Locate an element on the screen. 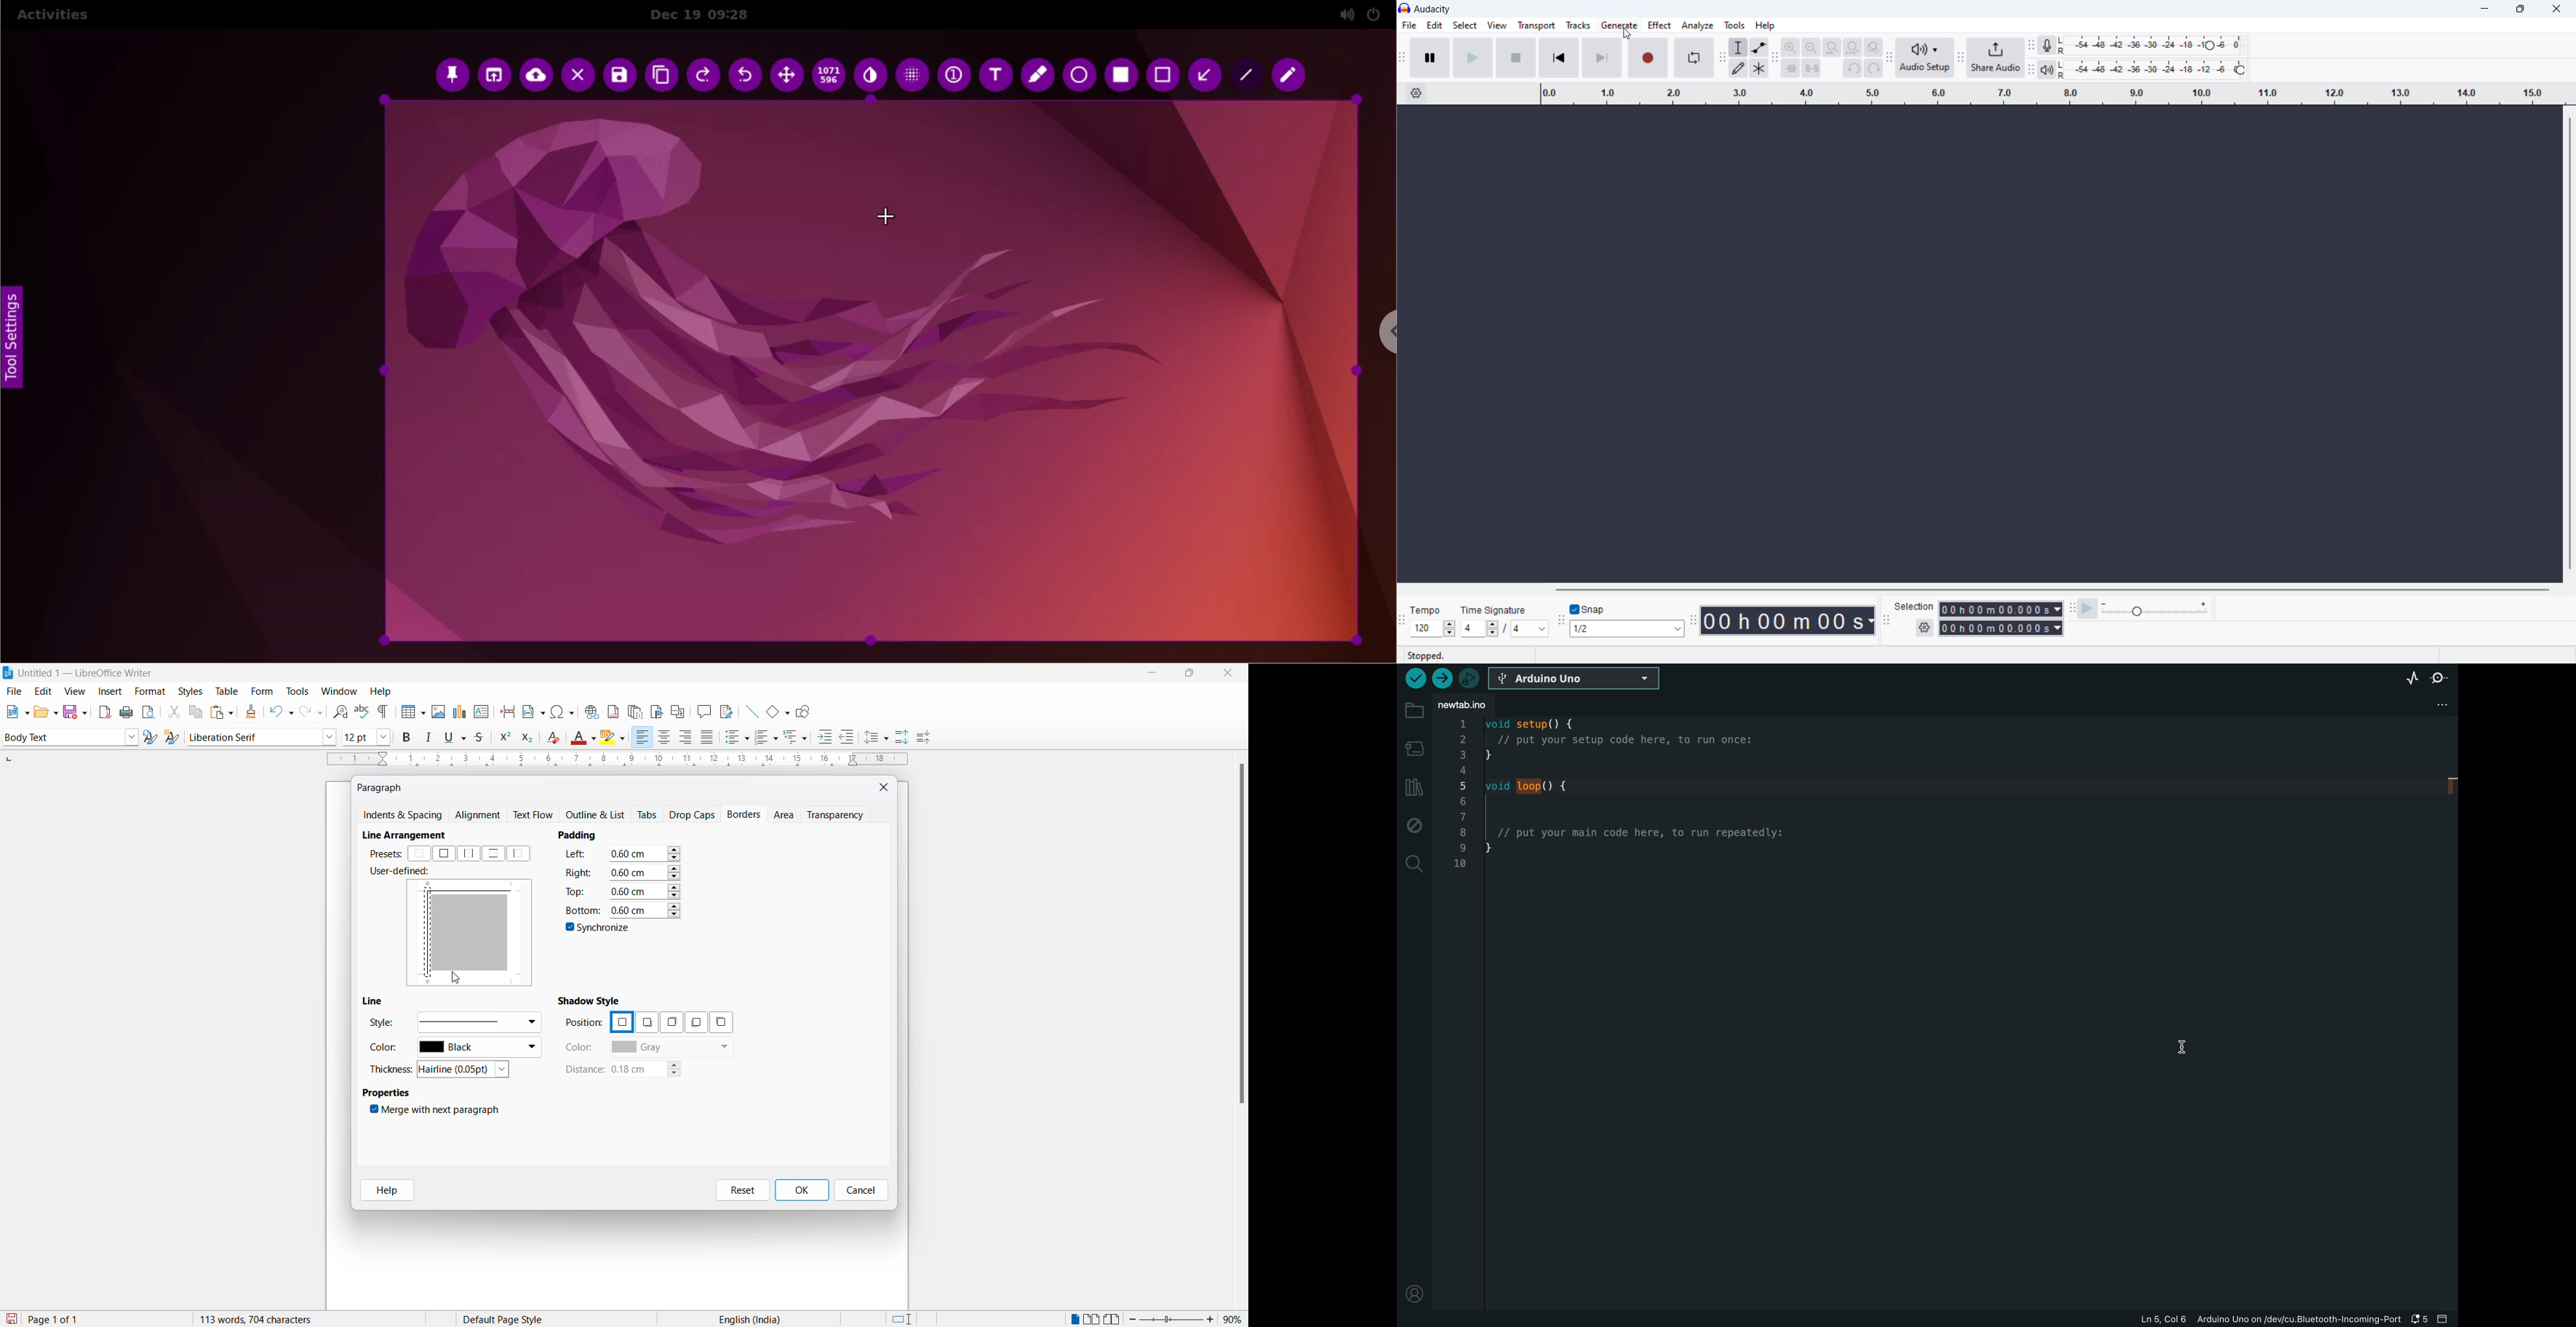 Image resolution: width=2576 pixels, height=1344 pixels. total page and current page is located at coordinates (65, 1320).